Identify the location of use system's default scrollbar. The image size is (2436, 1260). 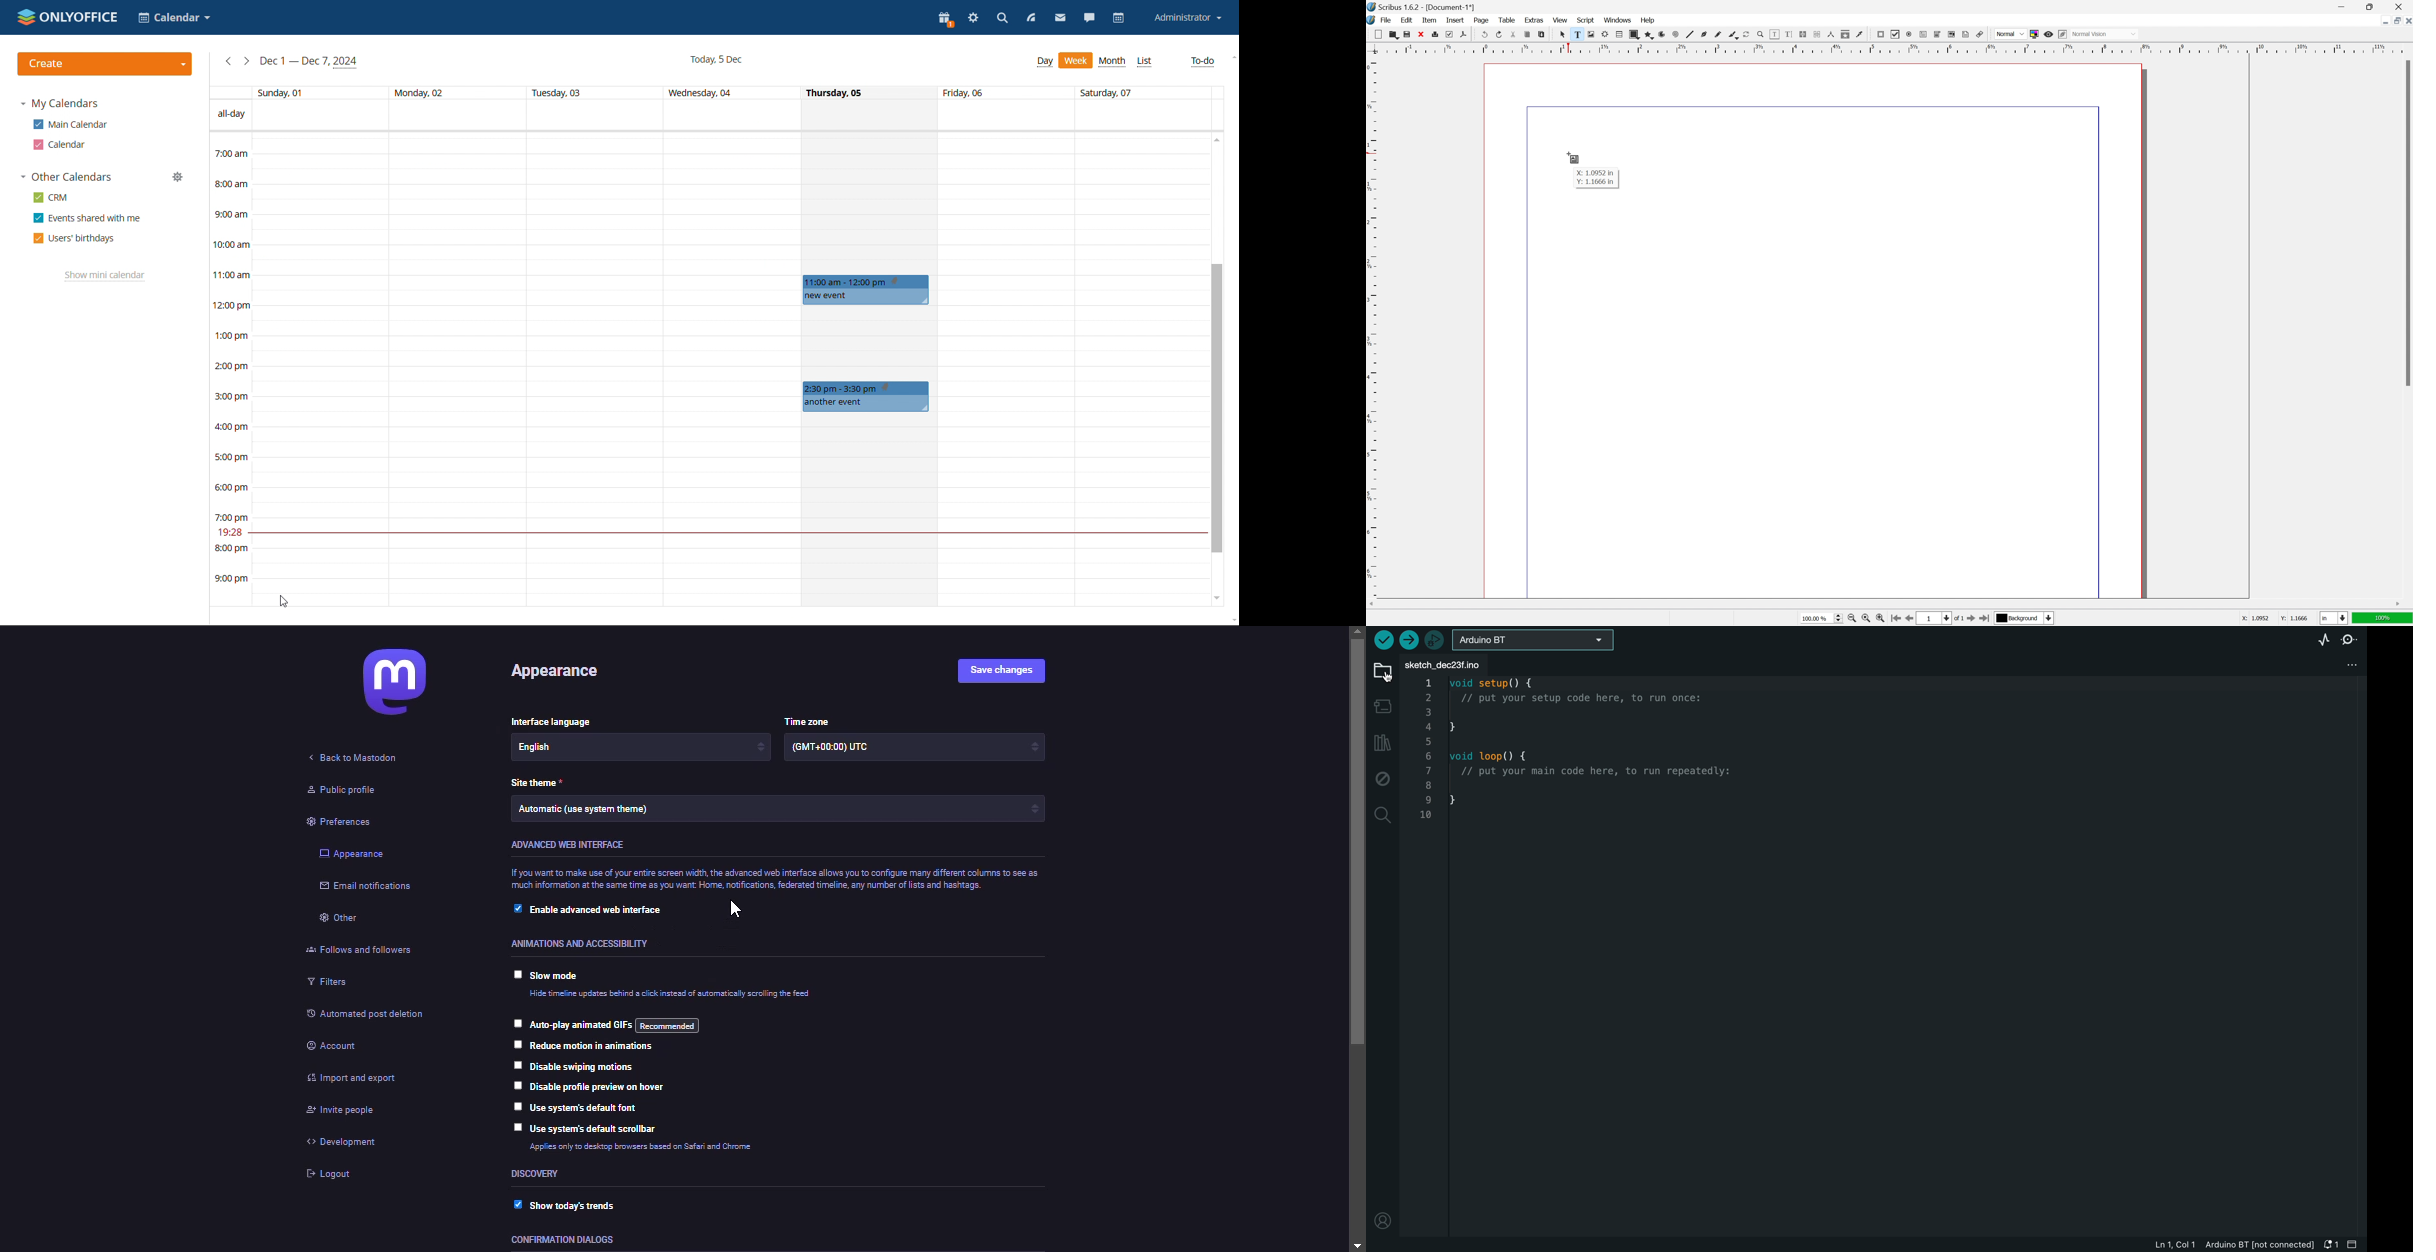
(598, 1127).